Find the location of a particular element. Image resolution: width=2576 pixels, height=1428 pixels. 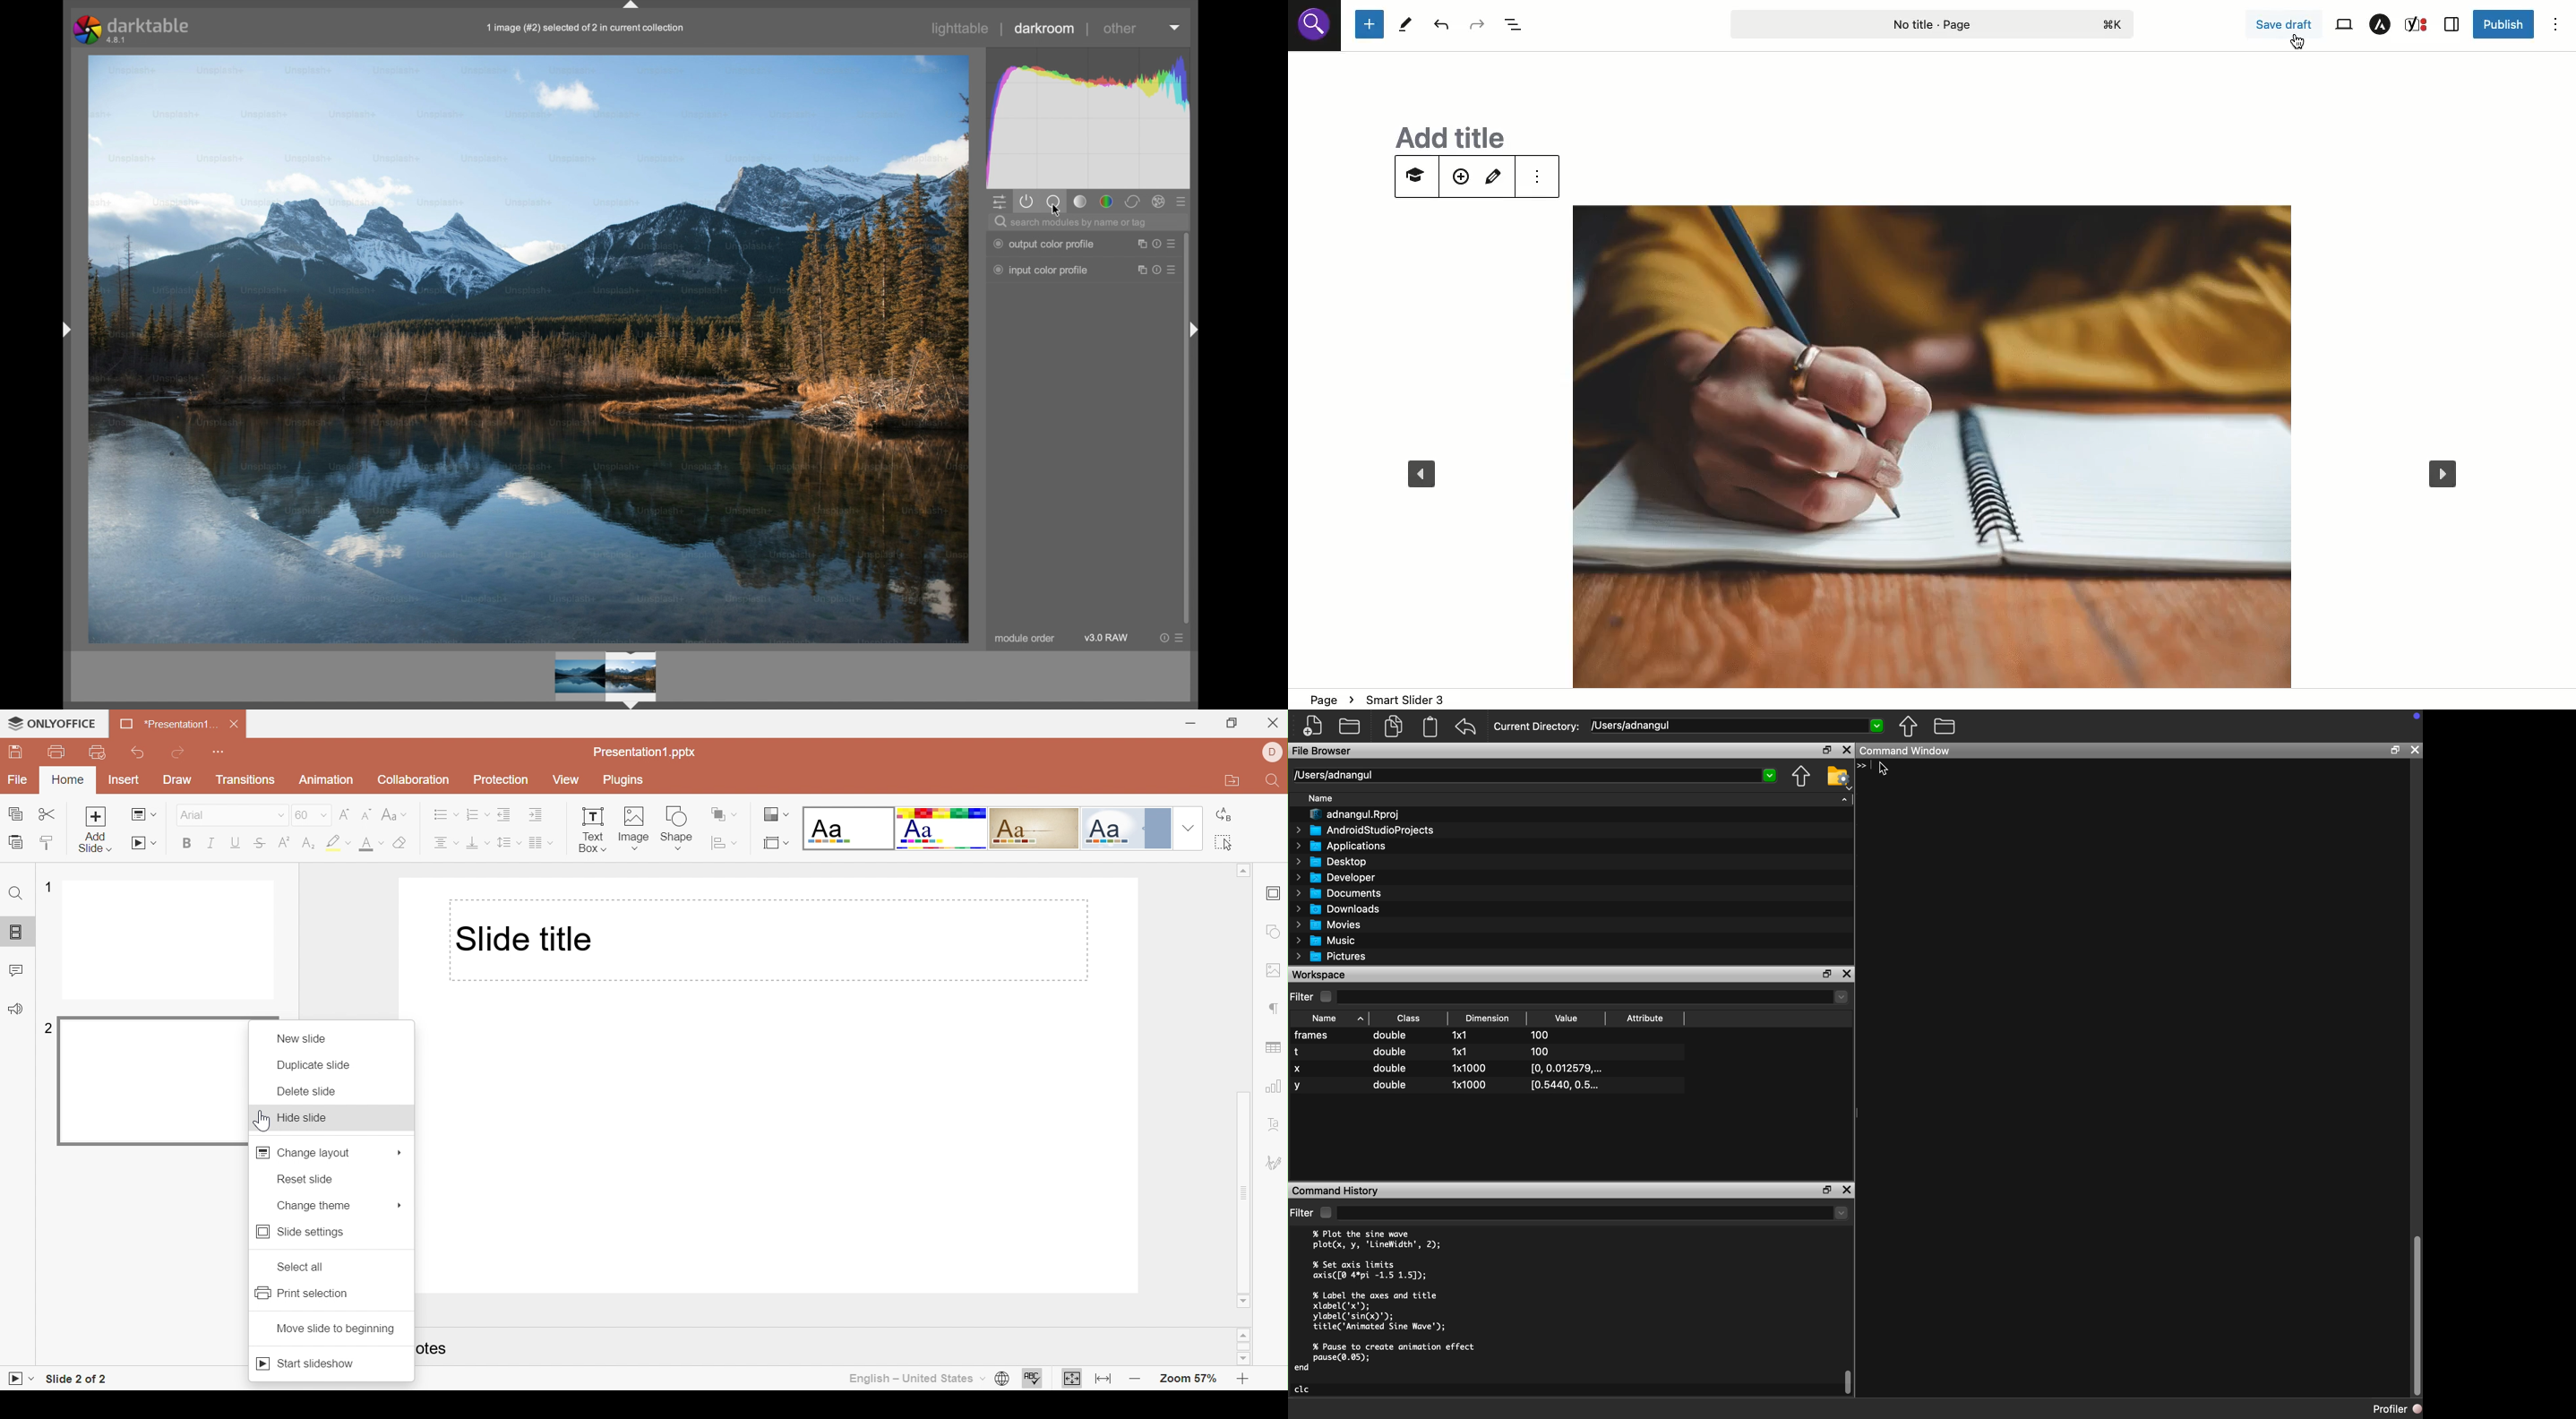

Add is located at coordinates (1460, 178).